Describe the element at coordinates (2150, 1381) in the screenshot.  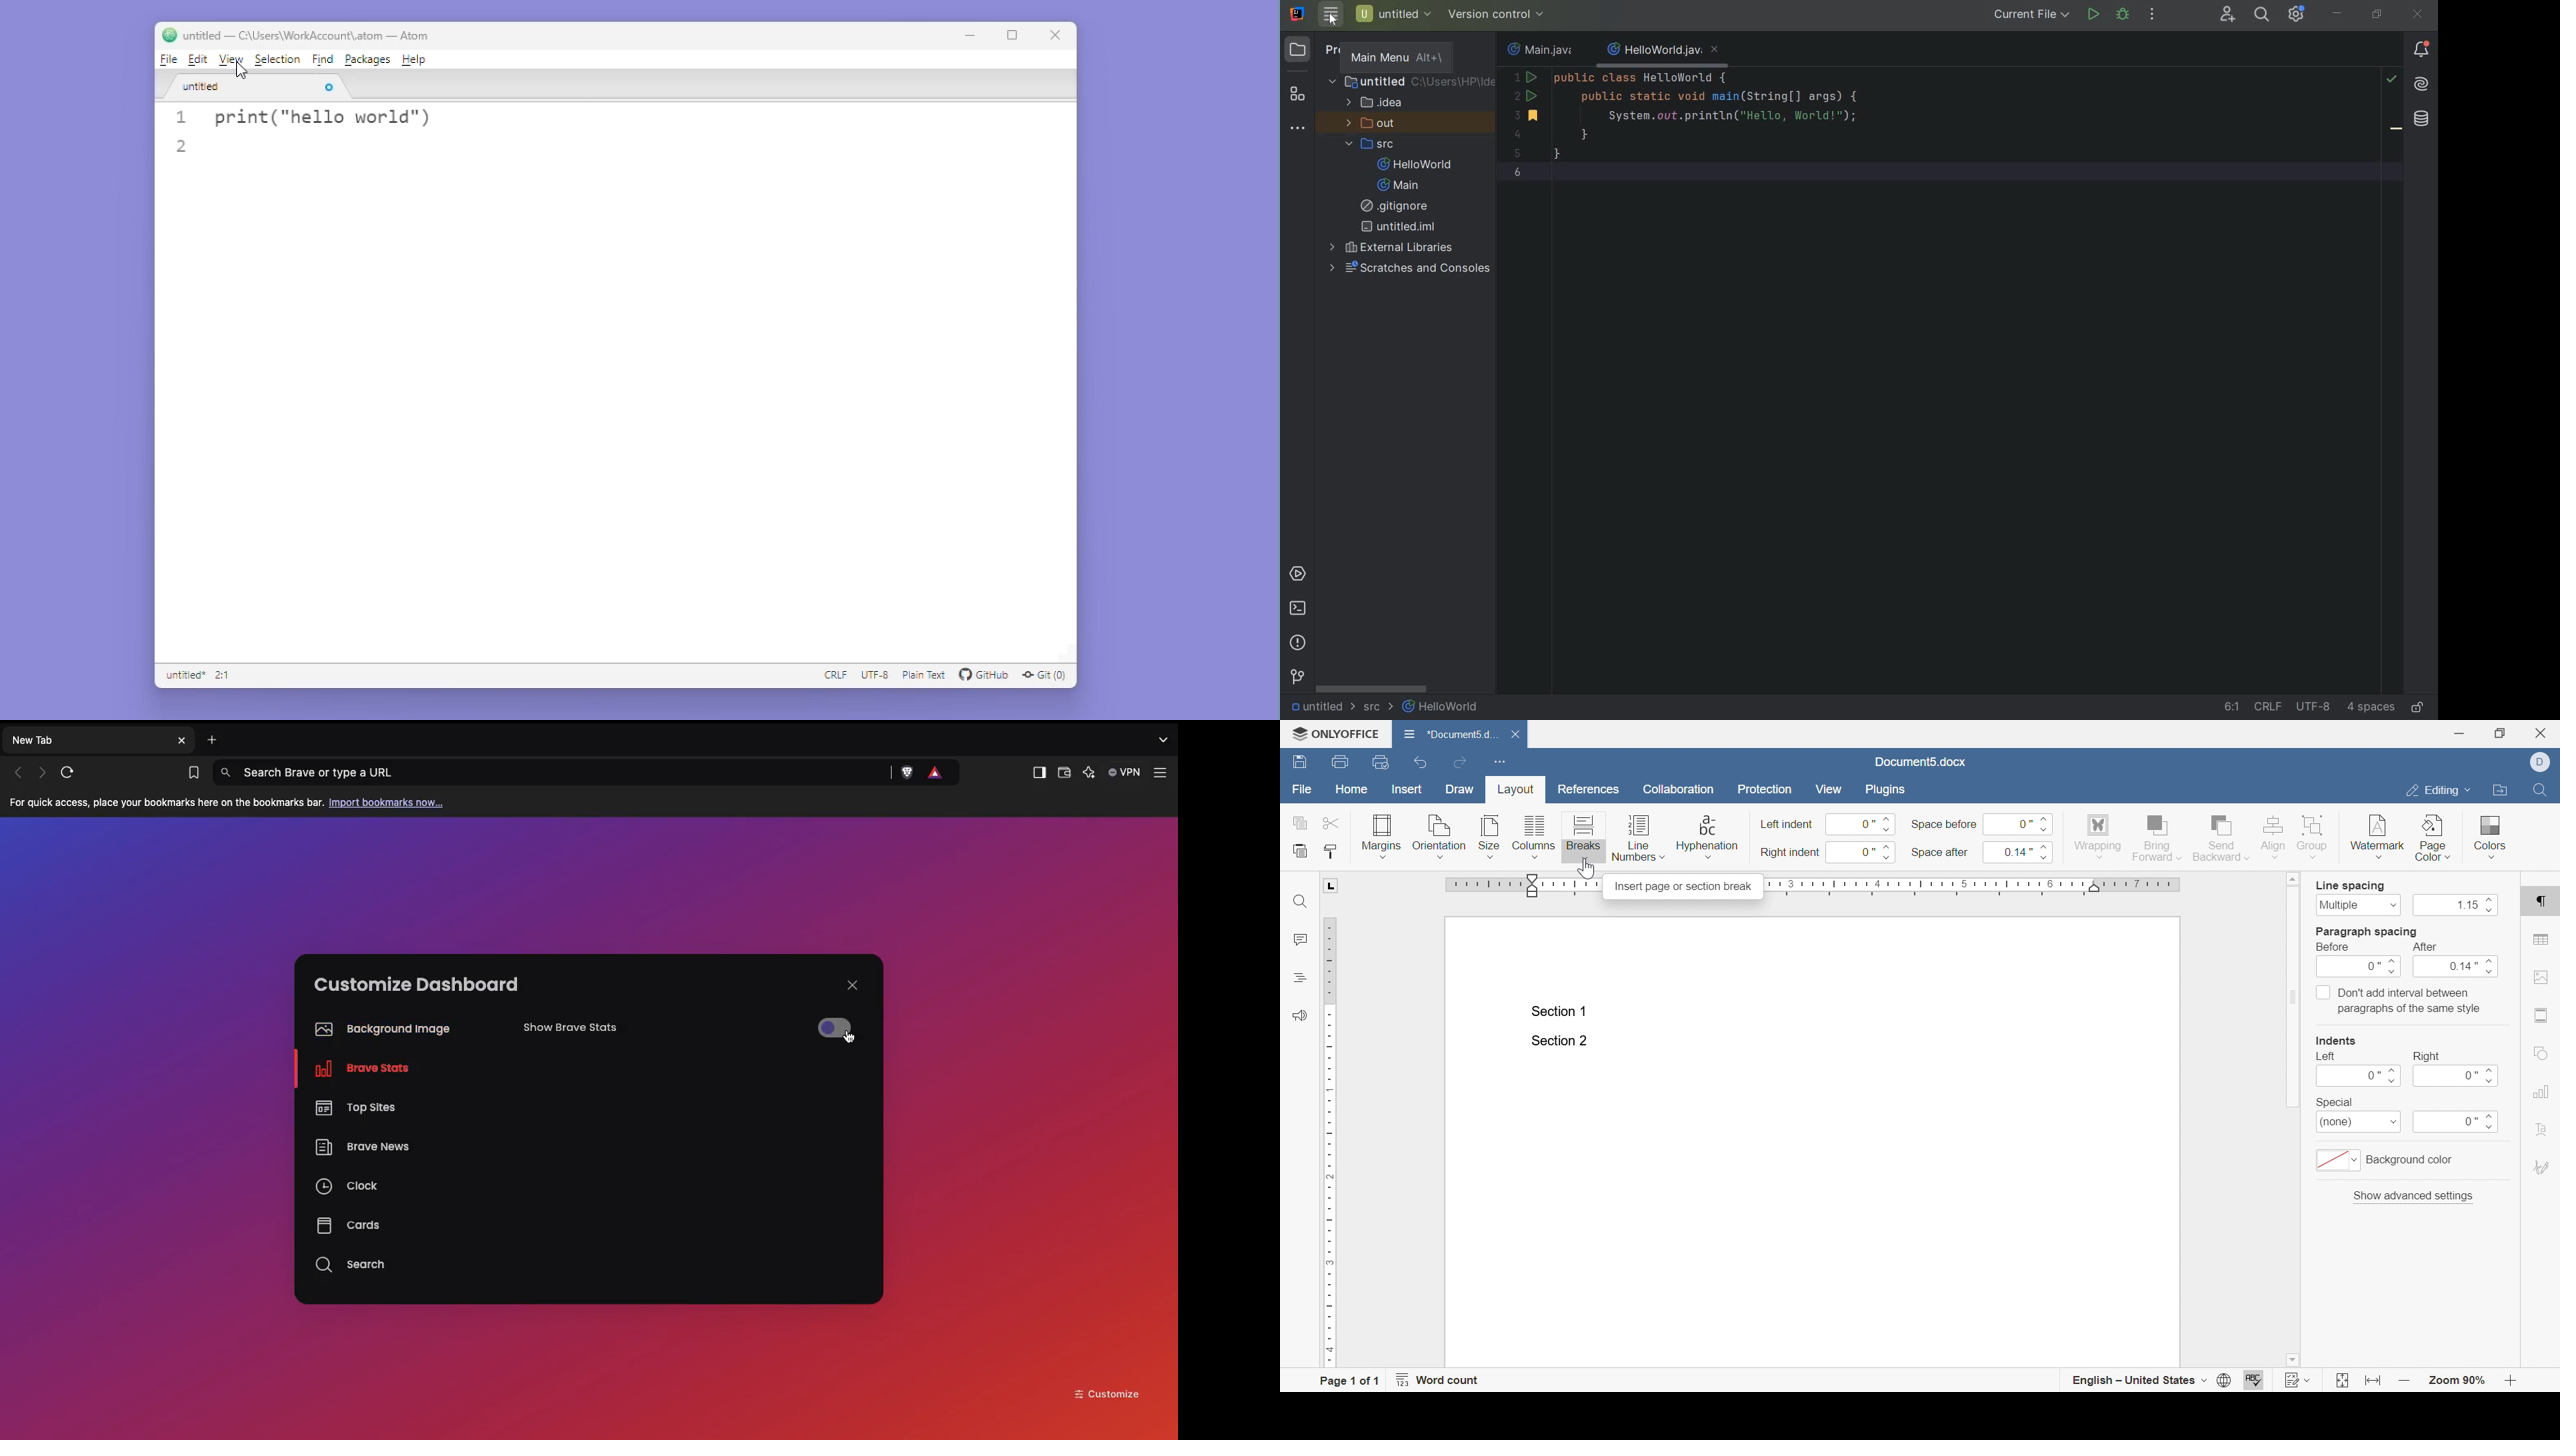
I see `english - united states` at that location.